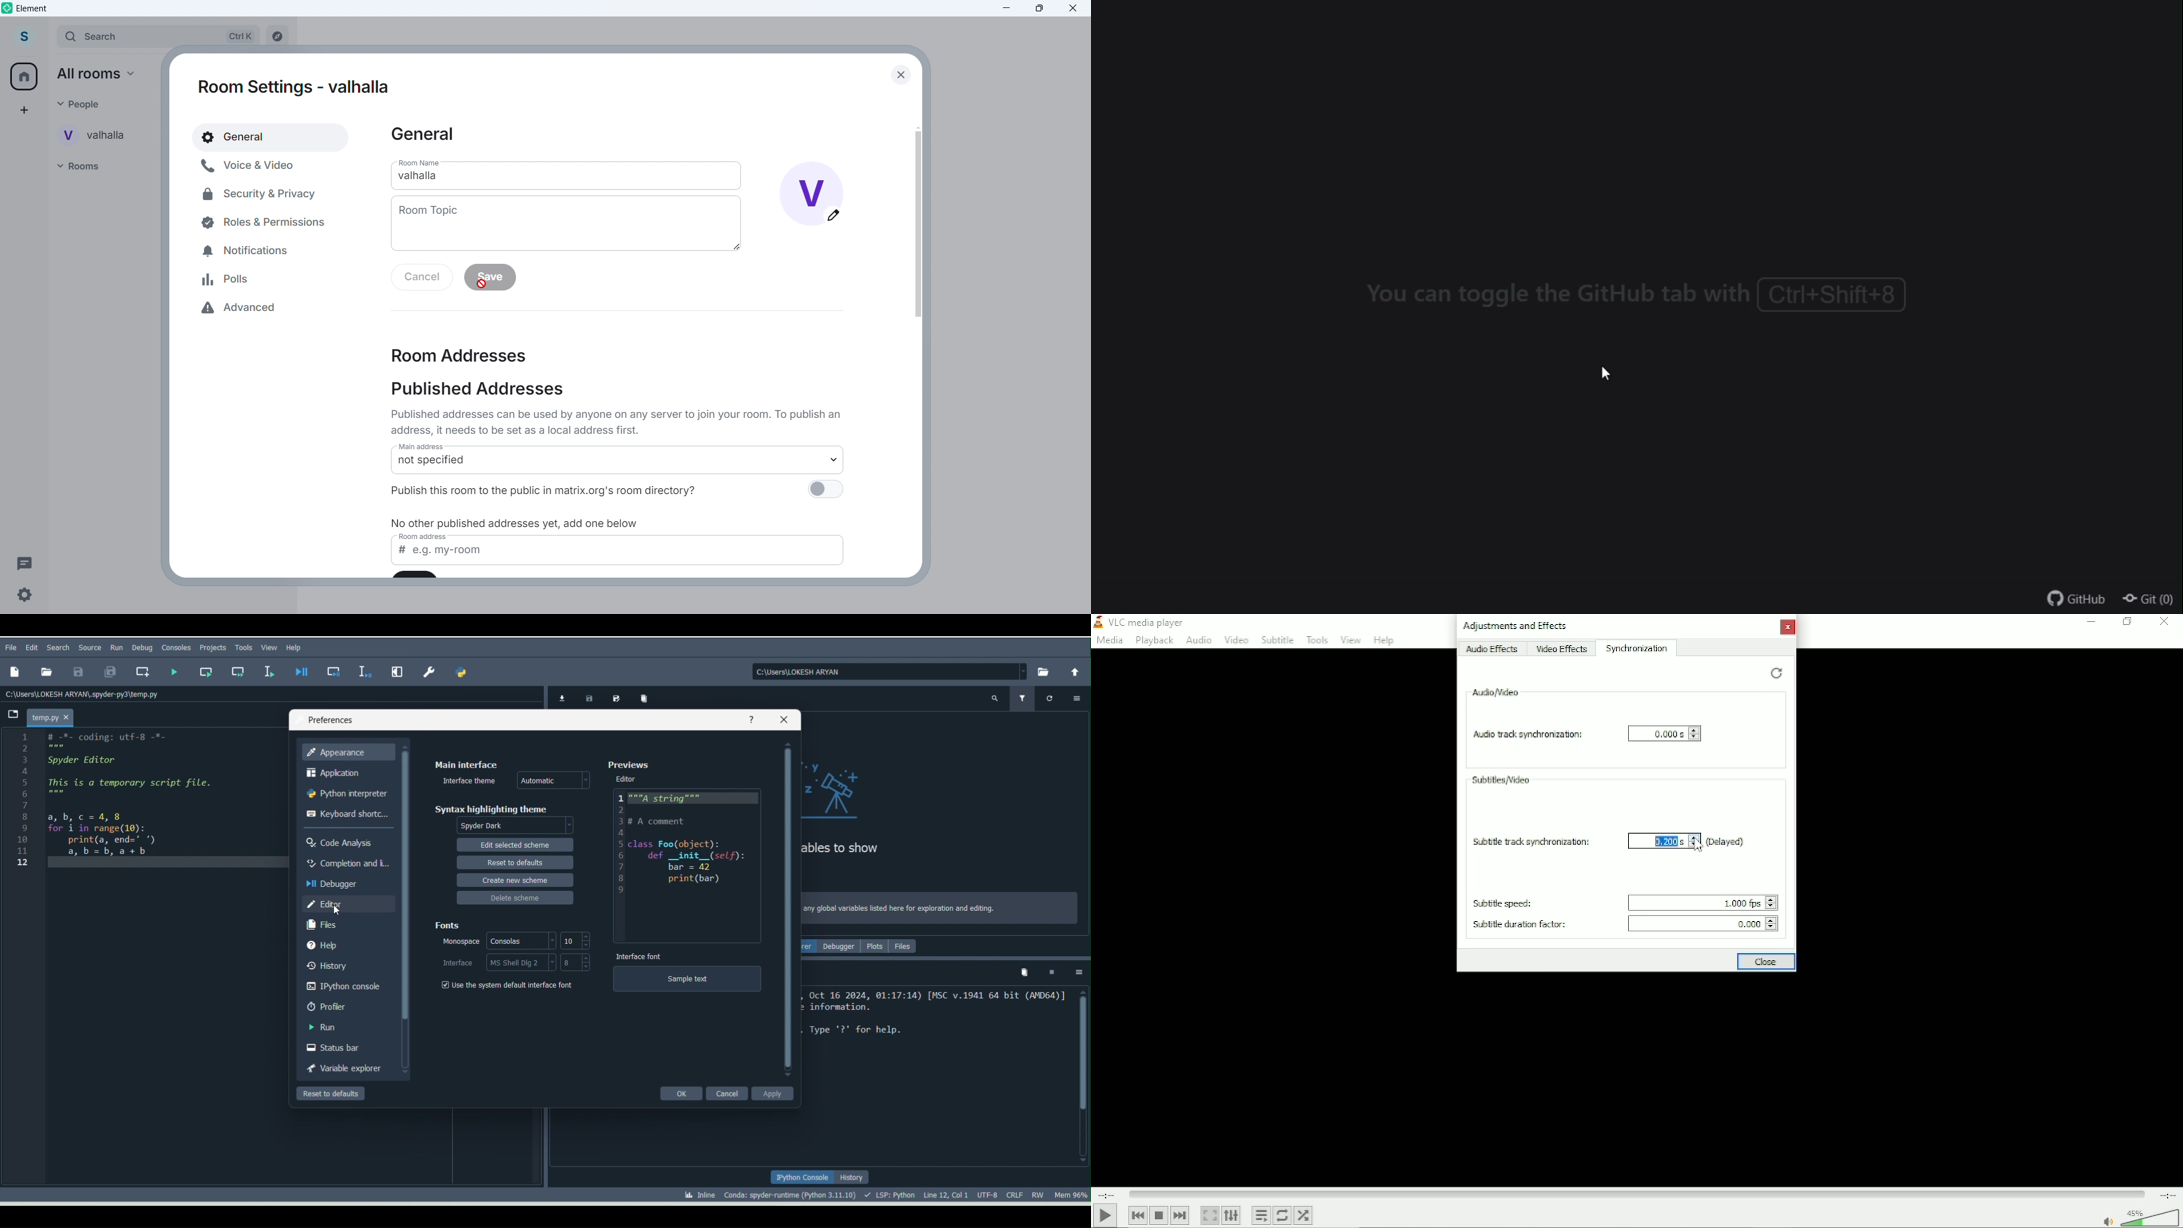 This screenshot has width=2184, height=1232. I want to click on Monospace, so click(460, 941).